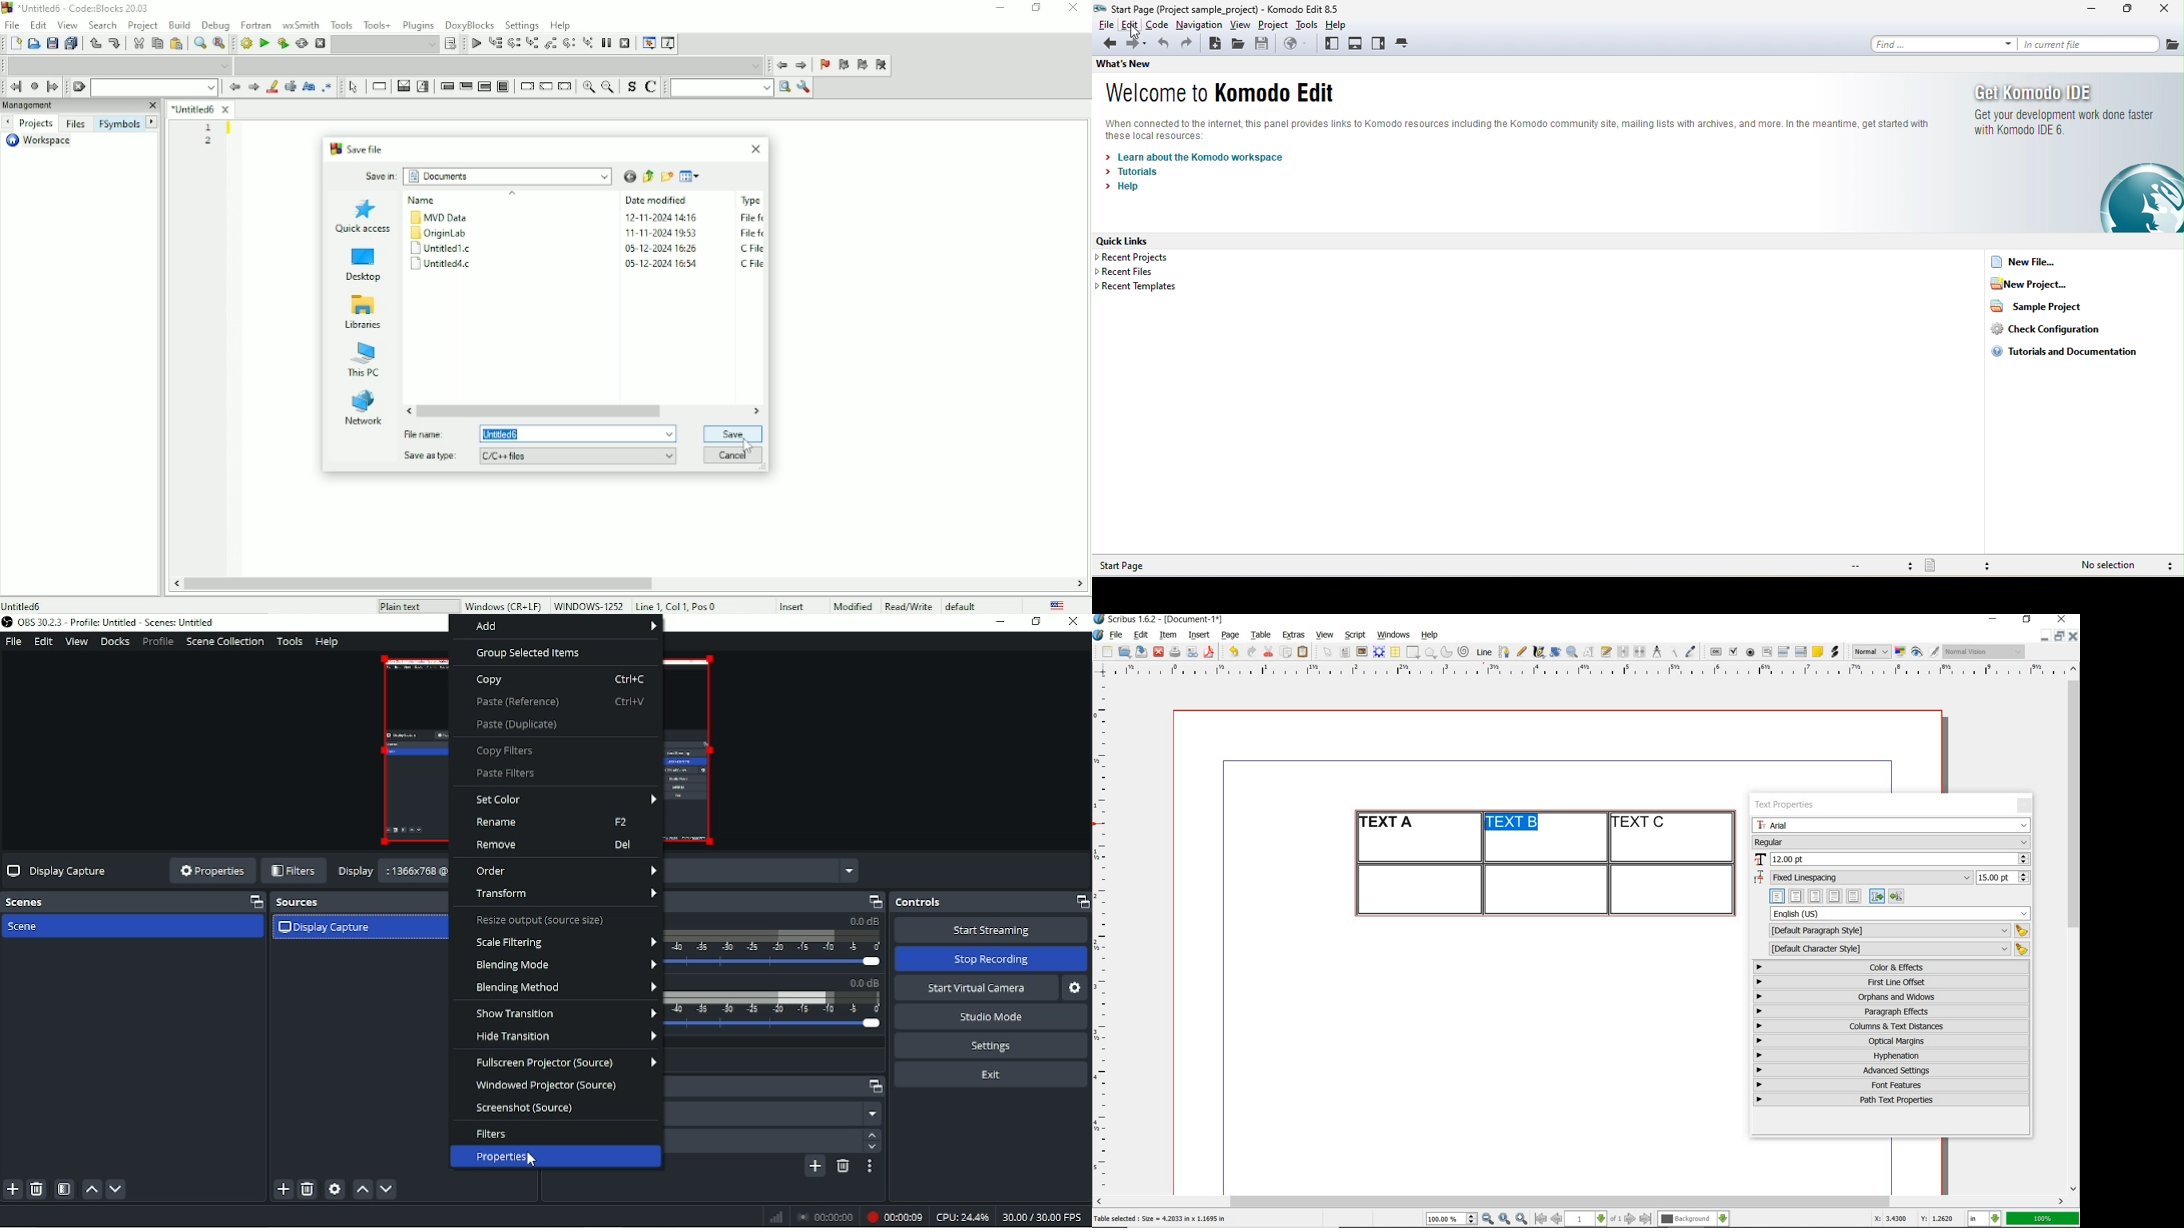  What do you see at coordinates (1891, 842) in the screenshot?
I see `font style` at bounding box center [1891, 842].